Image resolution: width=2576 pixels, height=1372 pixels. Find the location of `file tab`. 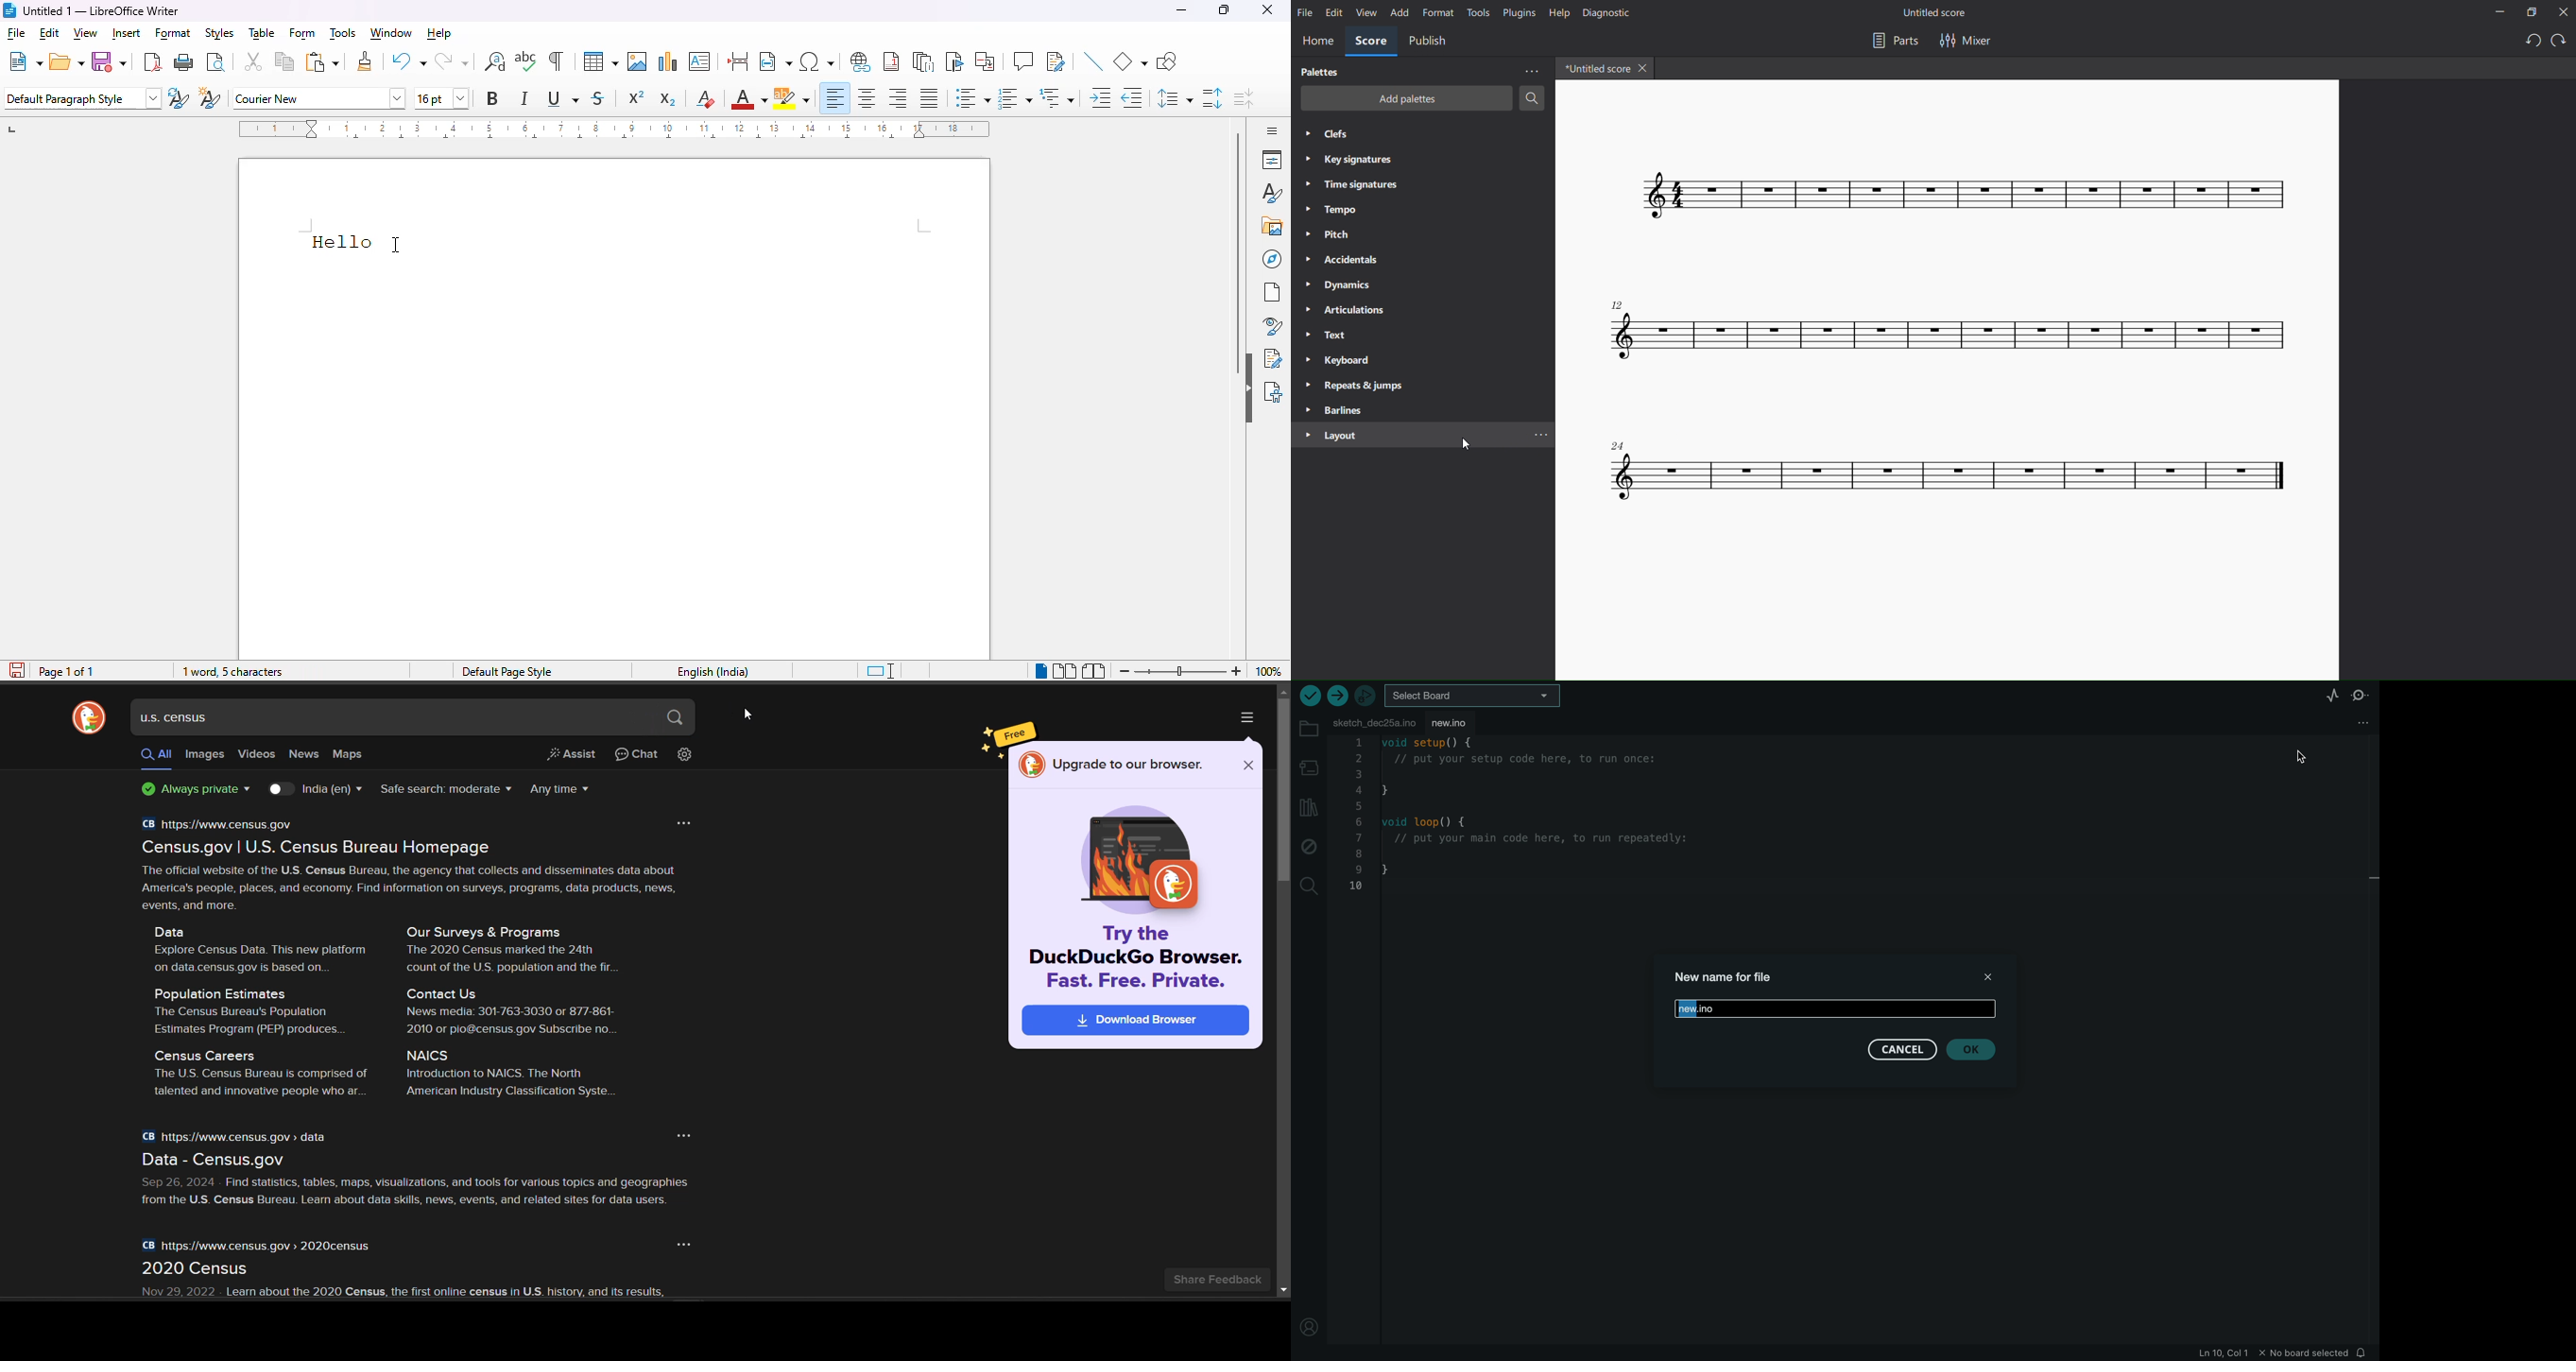

file tab is located at coordinates (1374, 721).